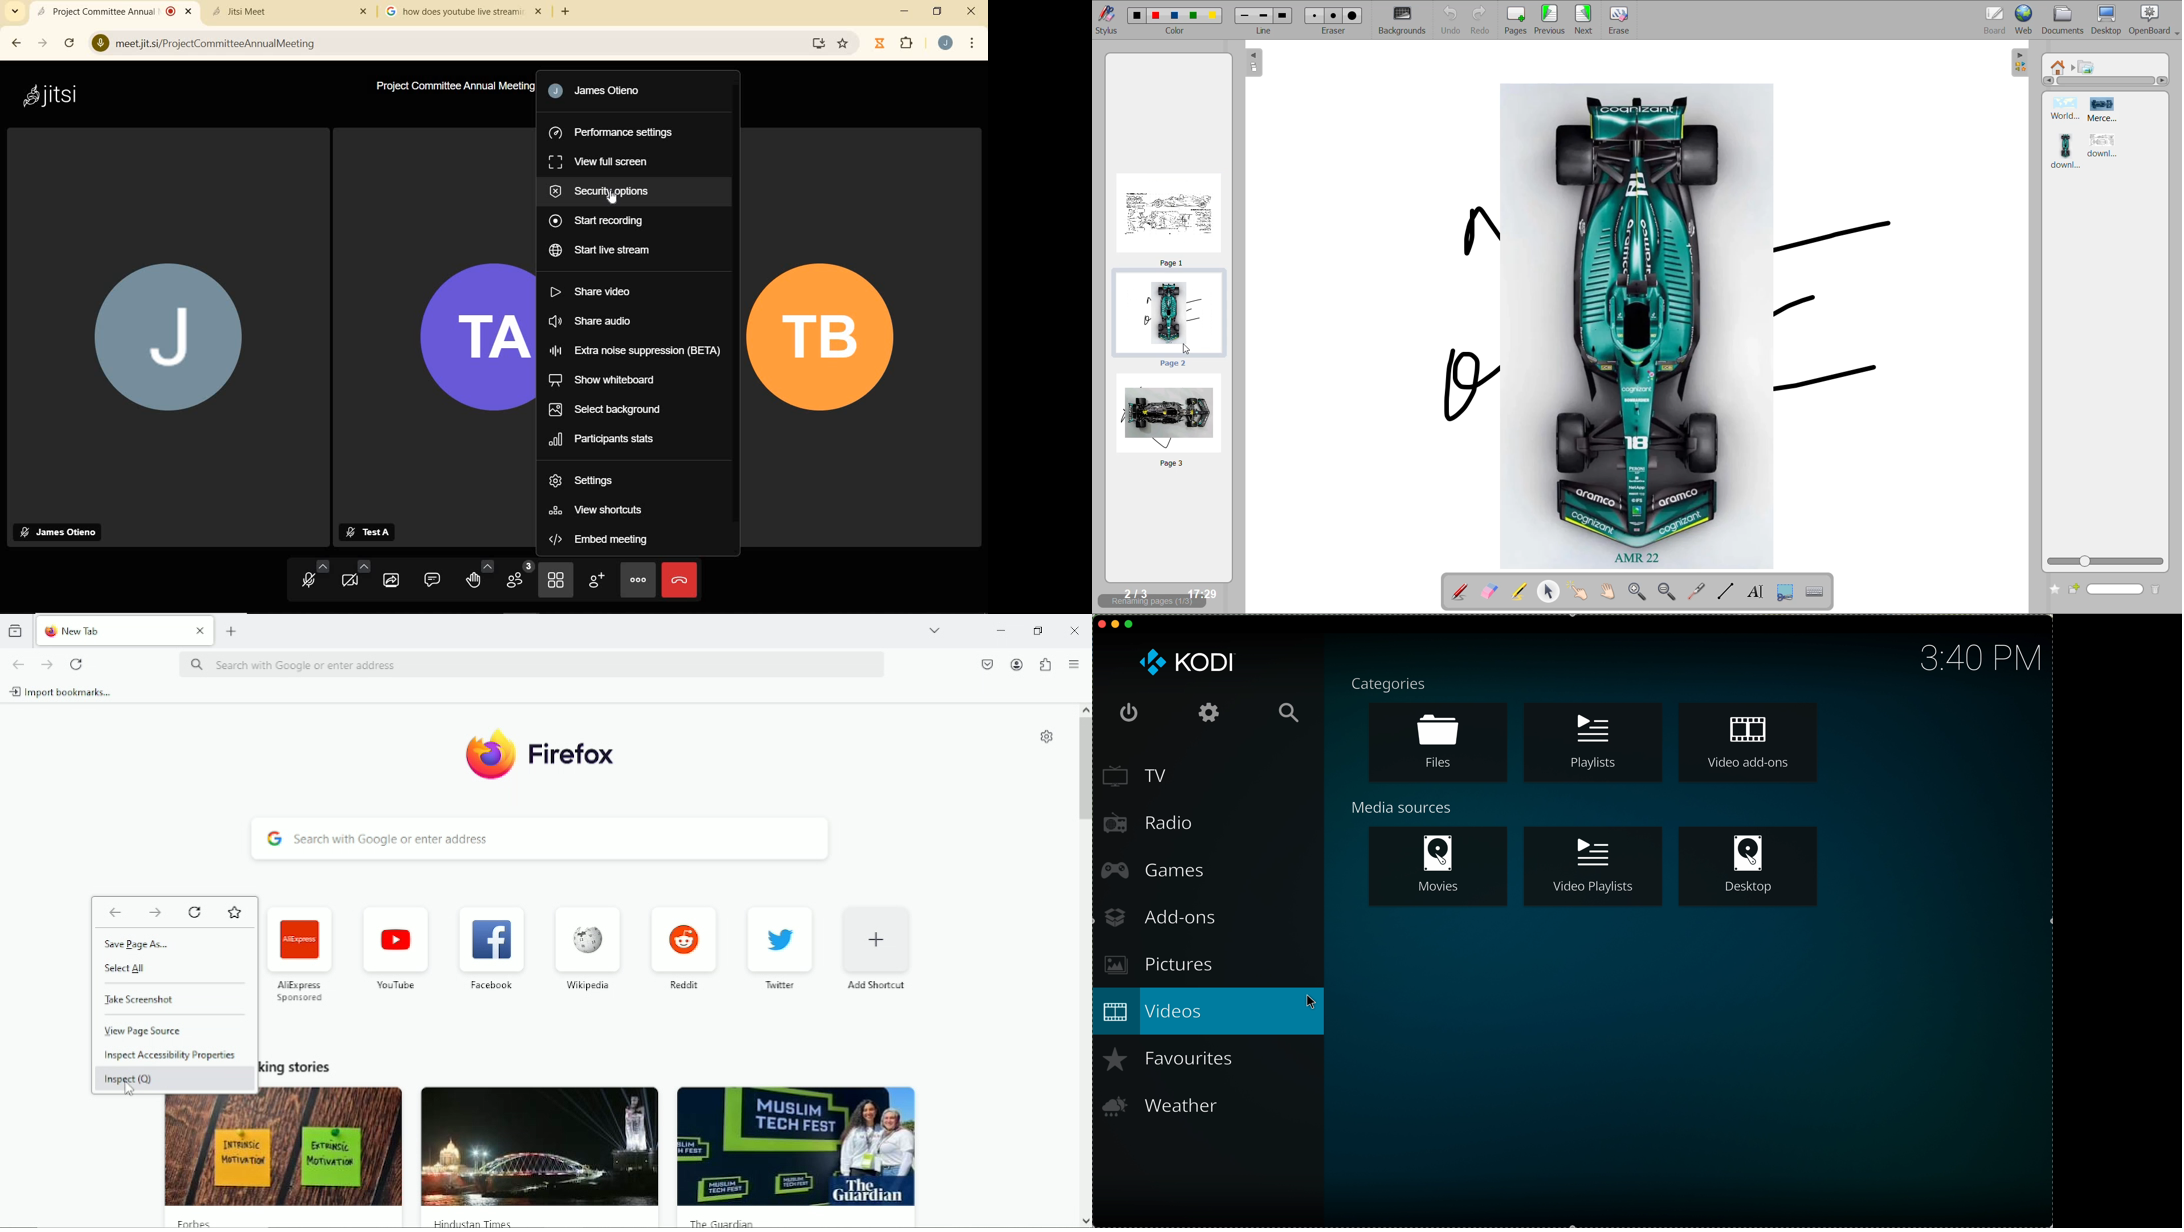 The height and width of the screenshot is (1232, 2184). I want to click on desktop button, so click(1748, 867).